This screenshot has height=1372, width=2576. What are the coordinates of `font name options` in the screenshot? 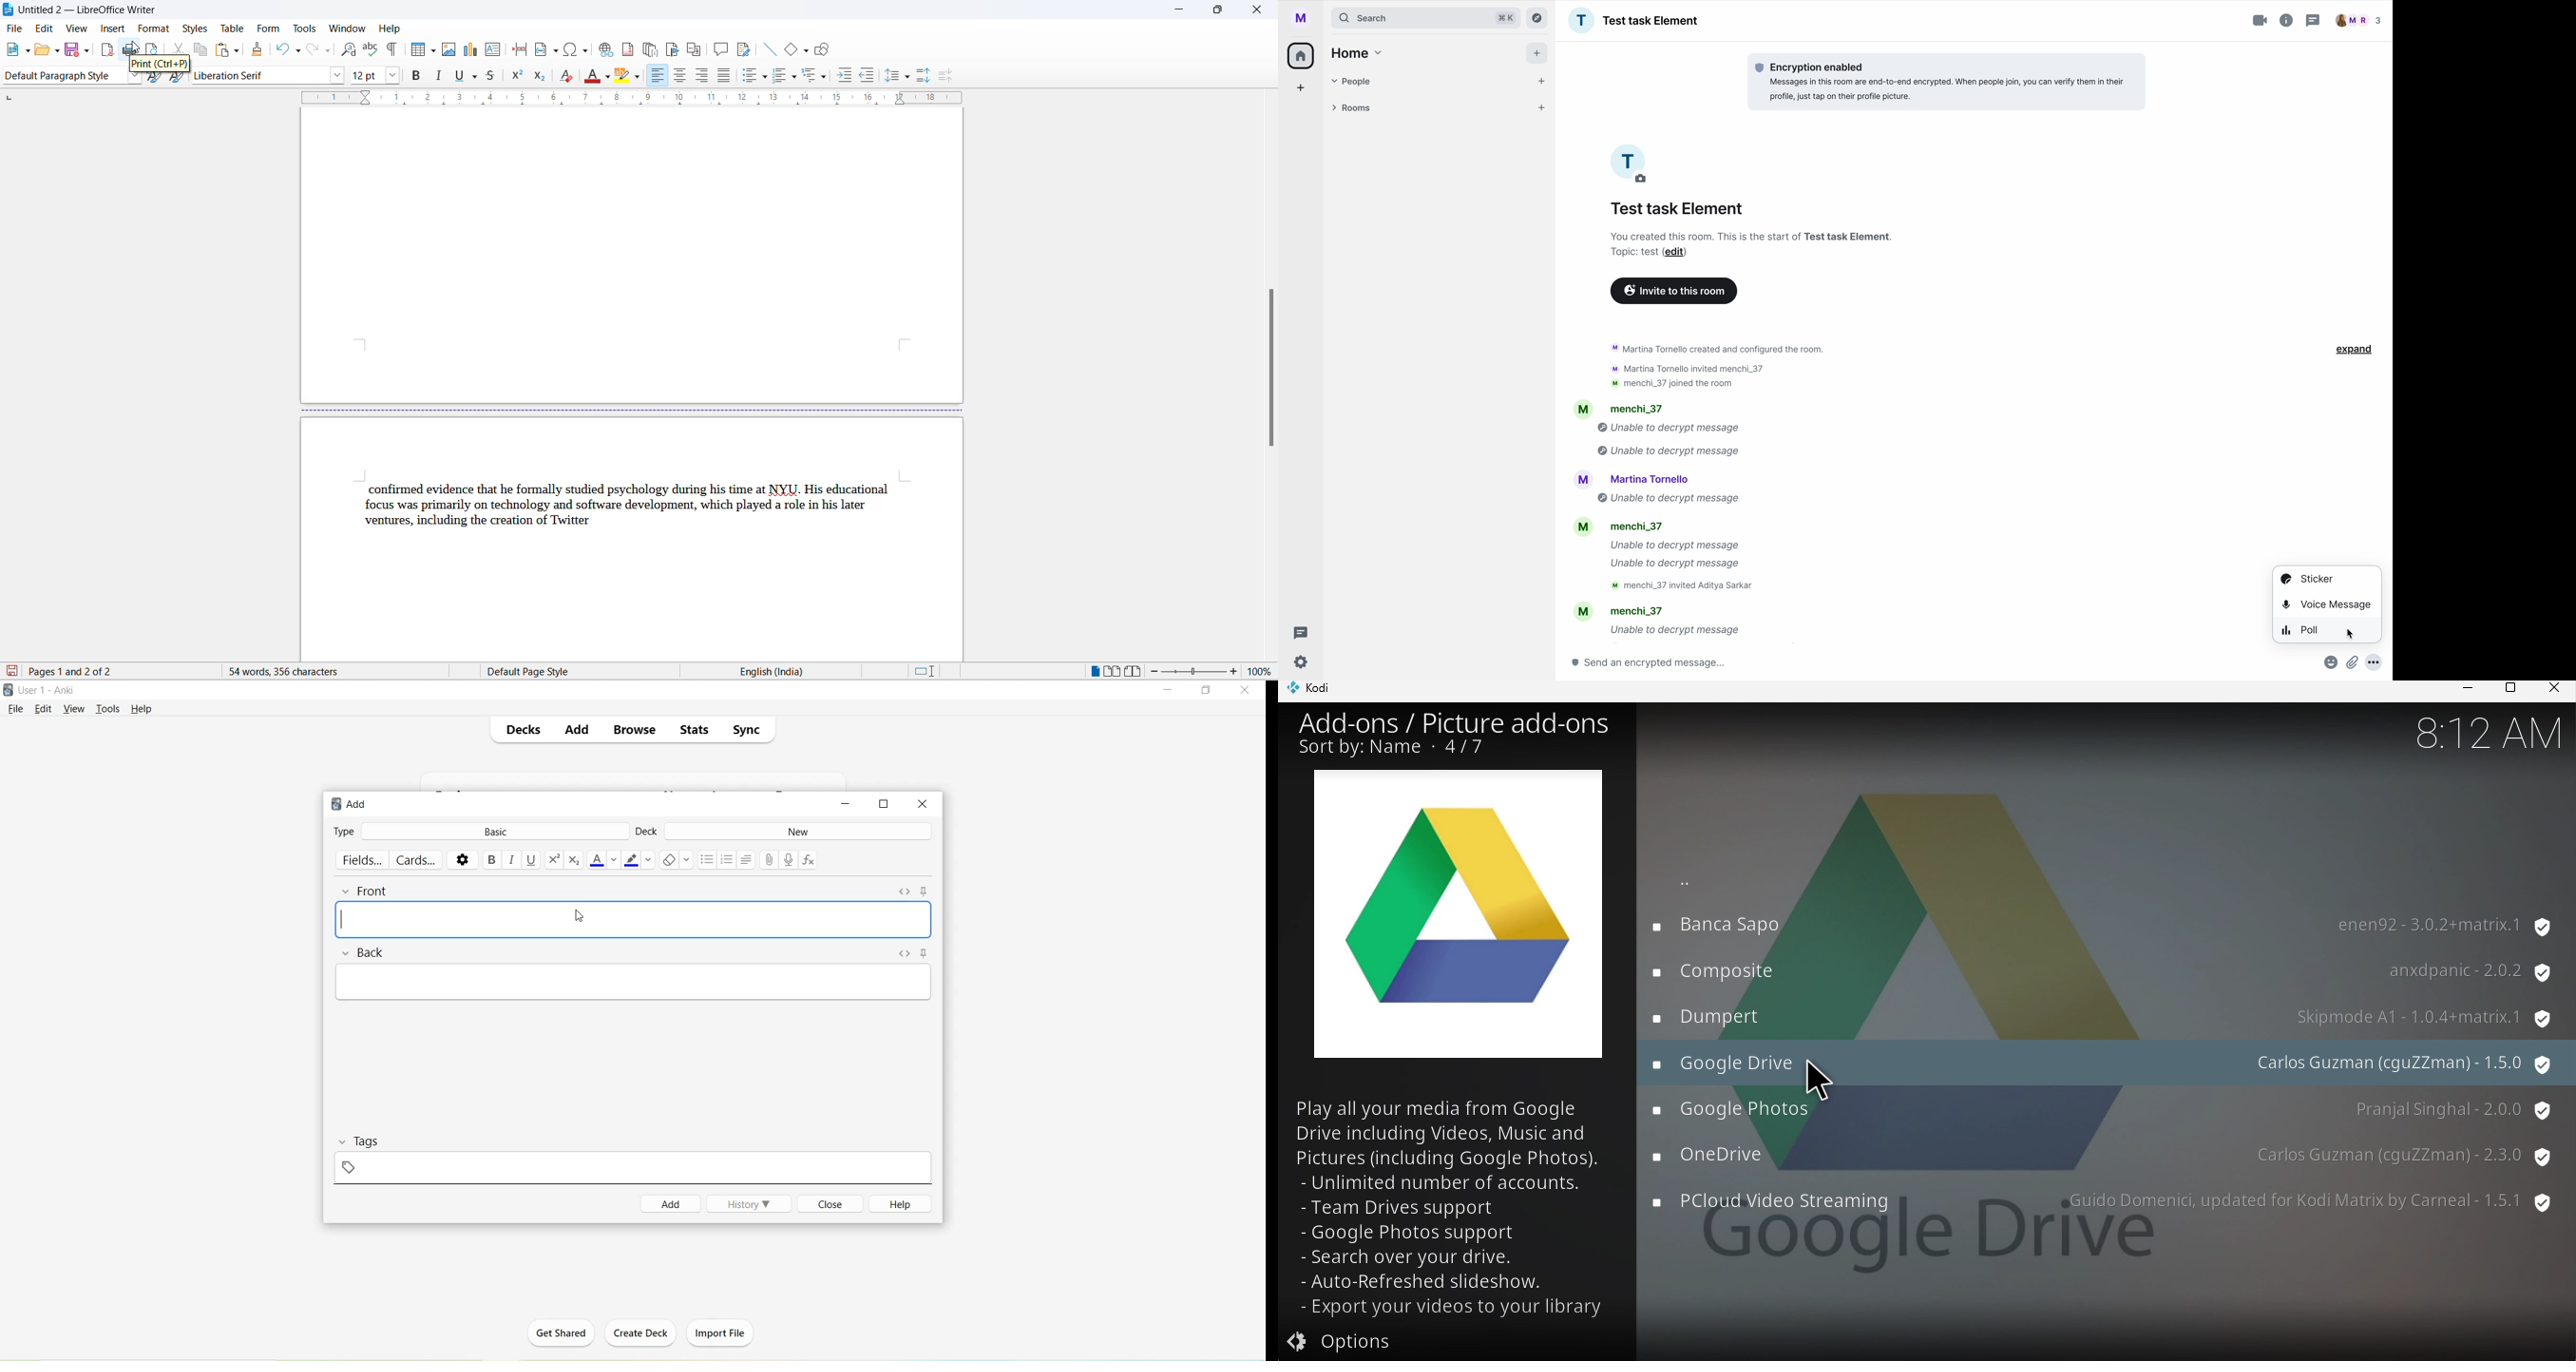 It's located at (337, 75).